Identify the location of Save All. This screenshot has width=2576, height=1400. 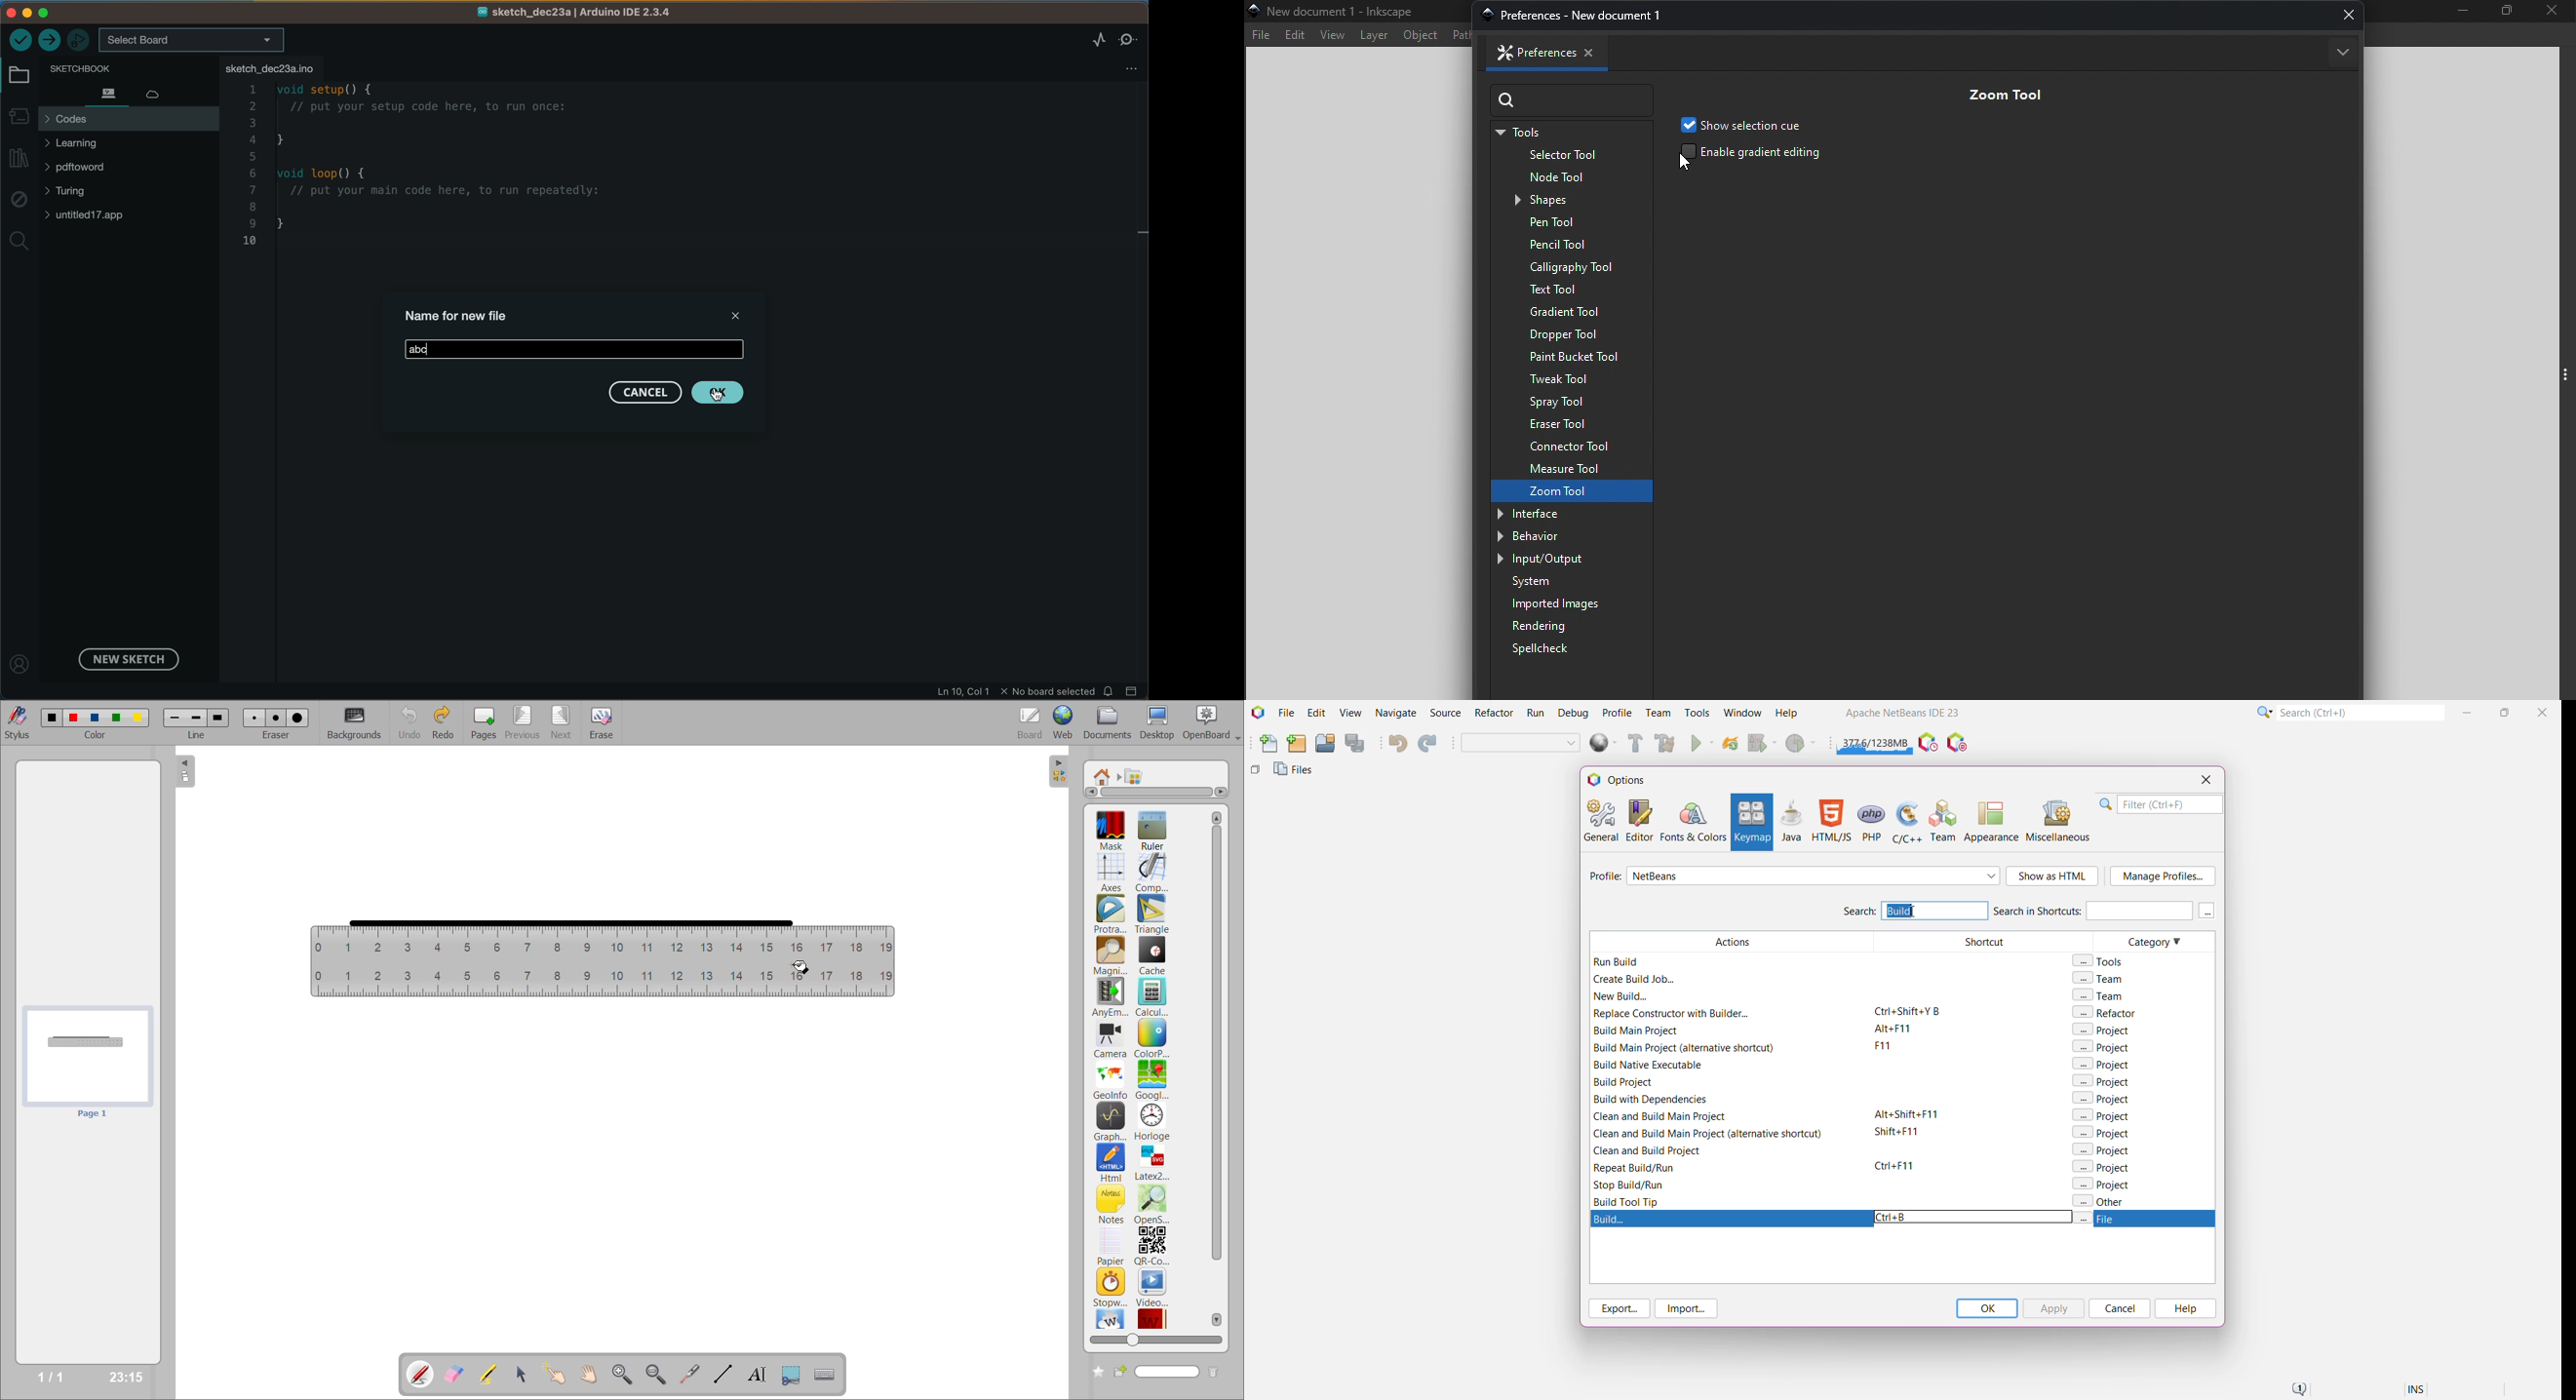
(1356, 743).